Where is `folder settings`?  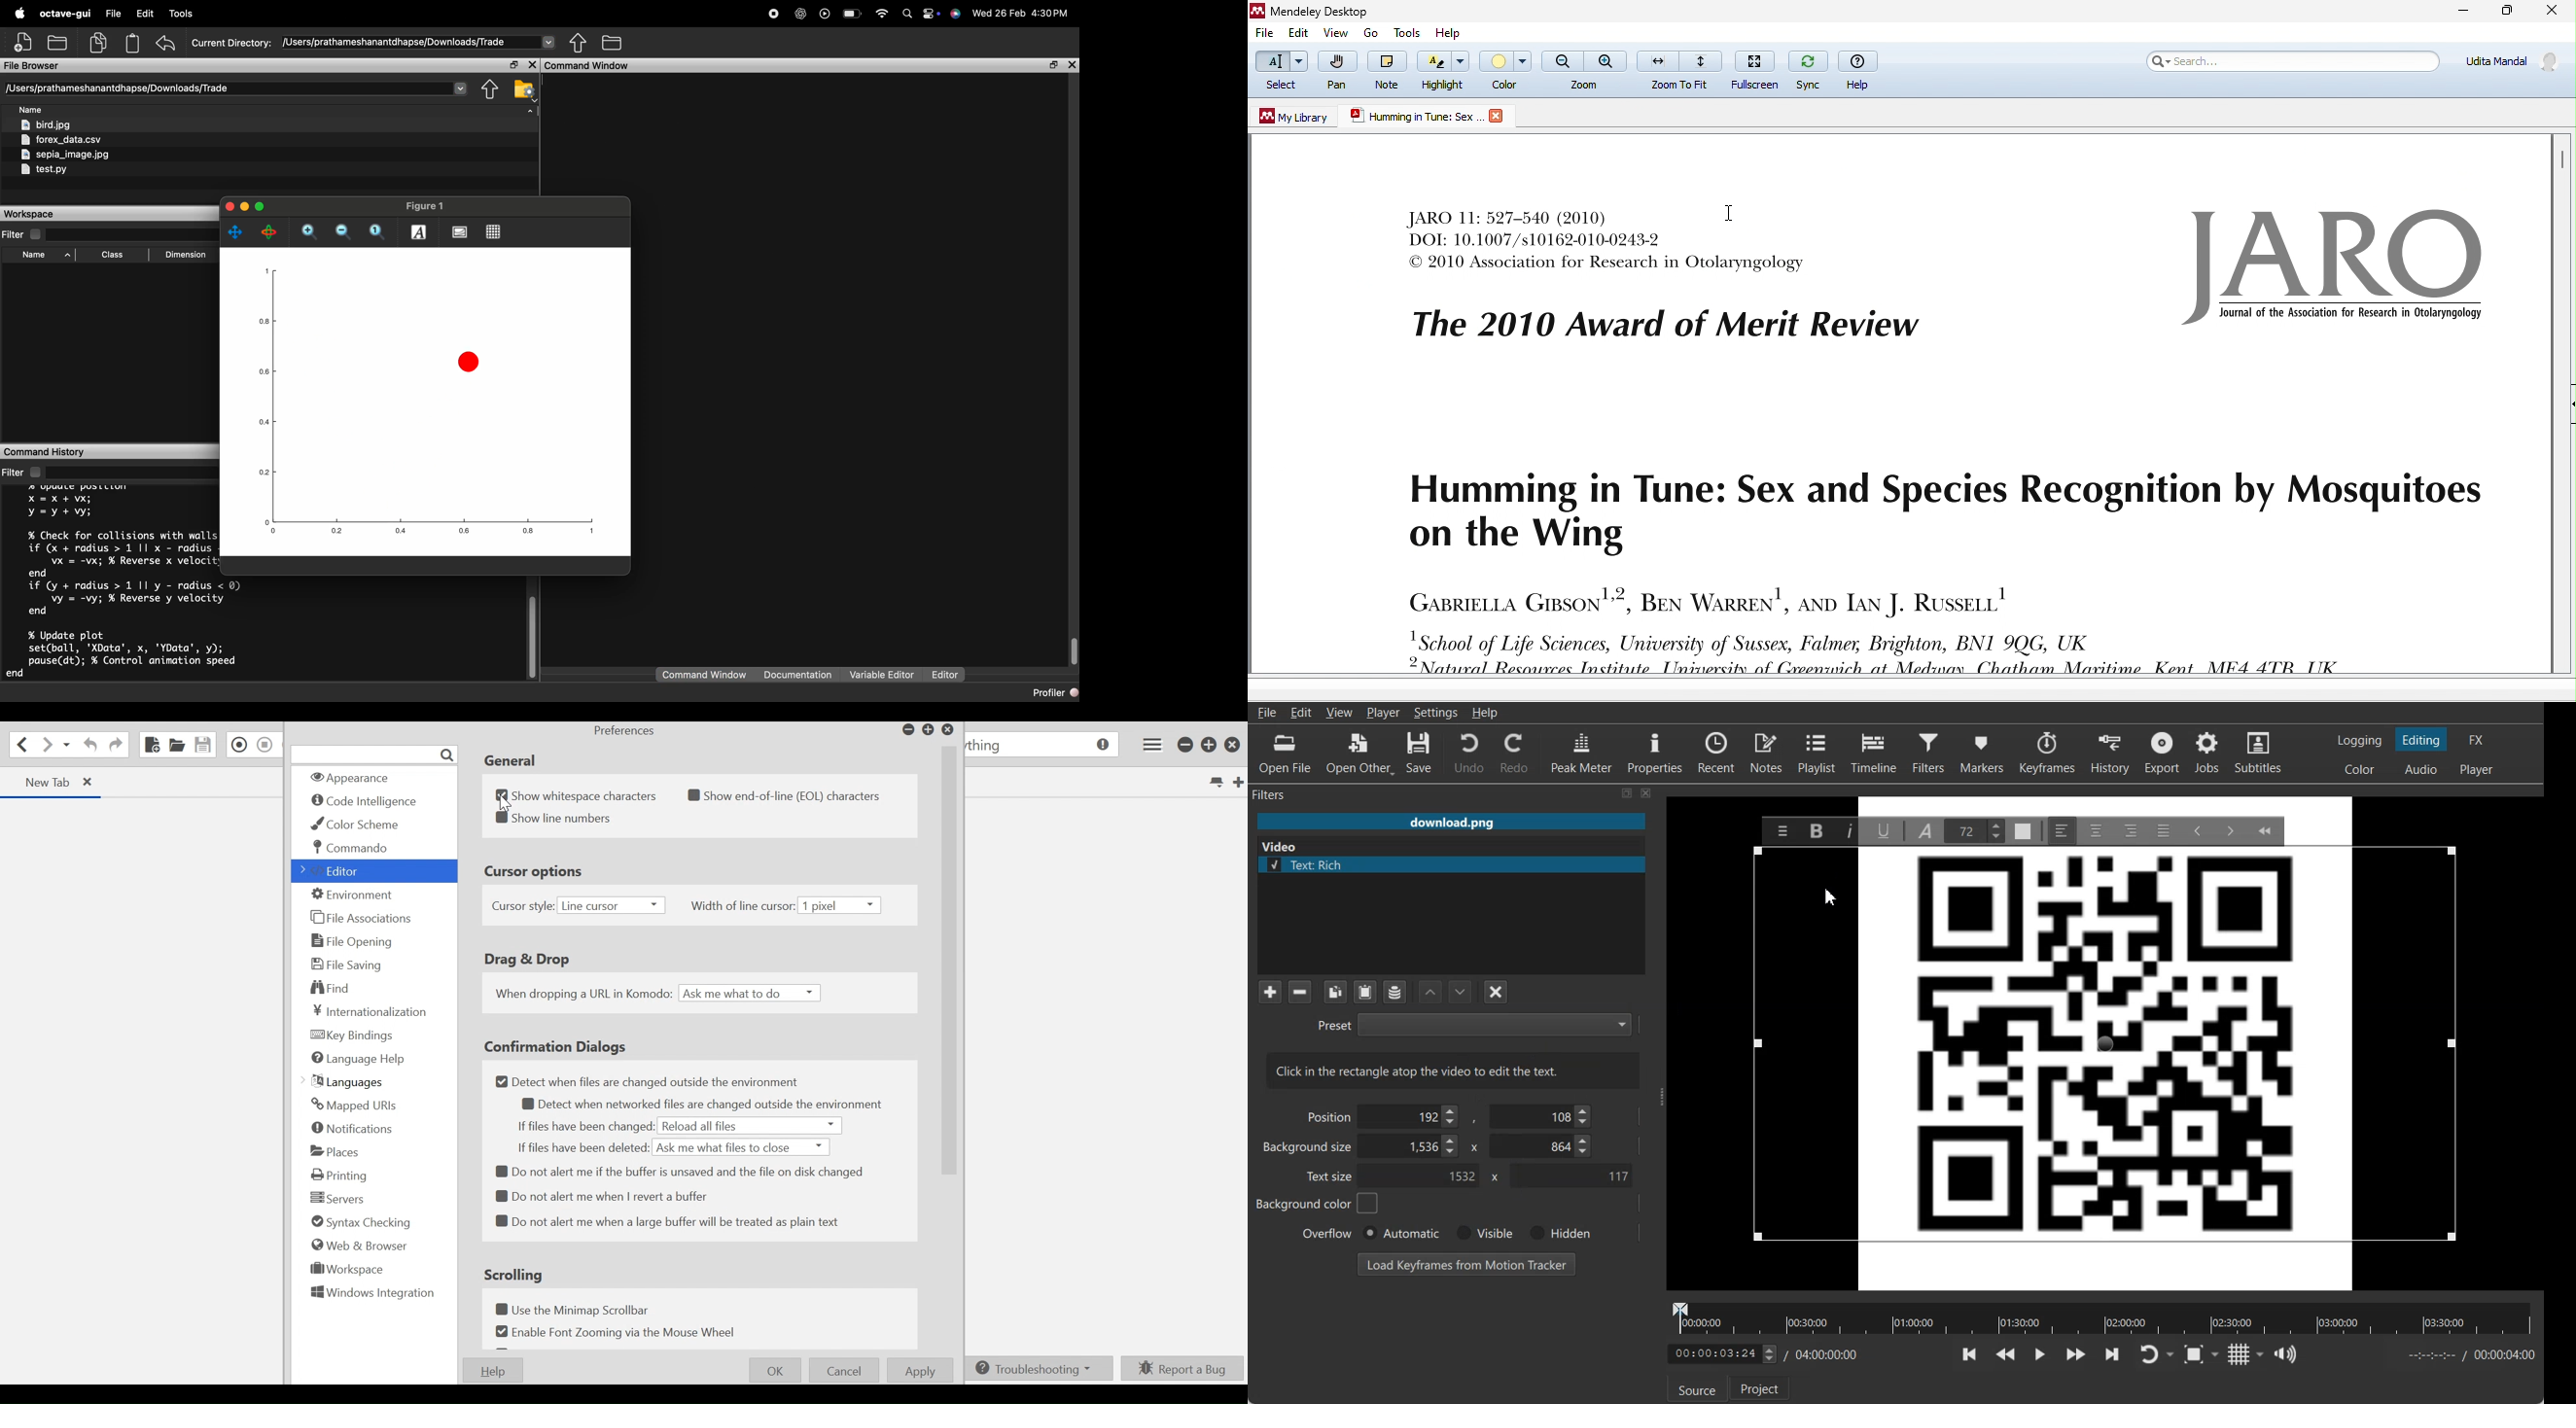 folder settings is located at coordinates (524, 90).